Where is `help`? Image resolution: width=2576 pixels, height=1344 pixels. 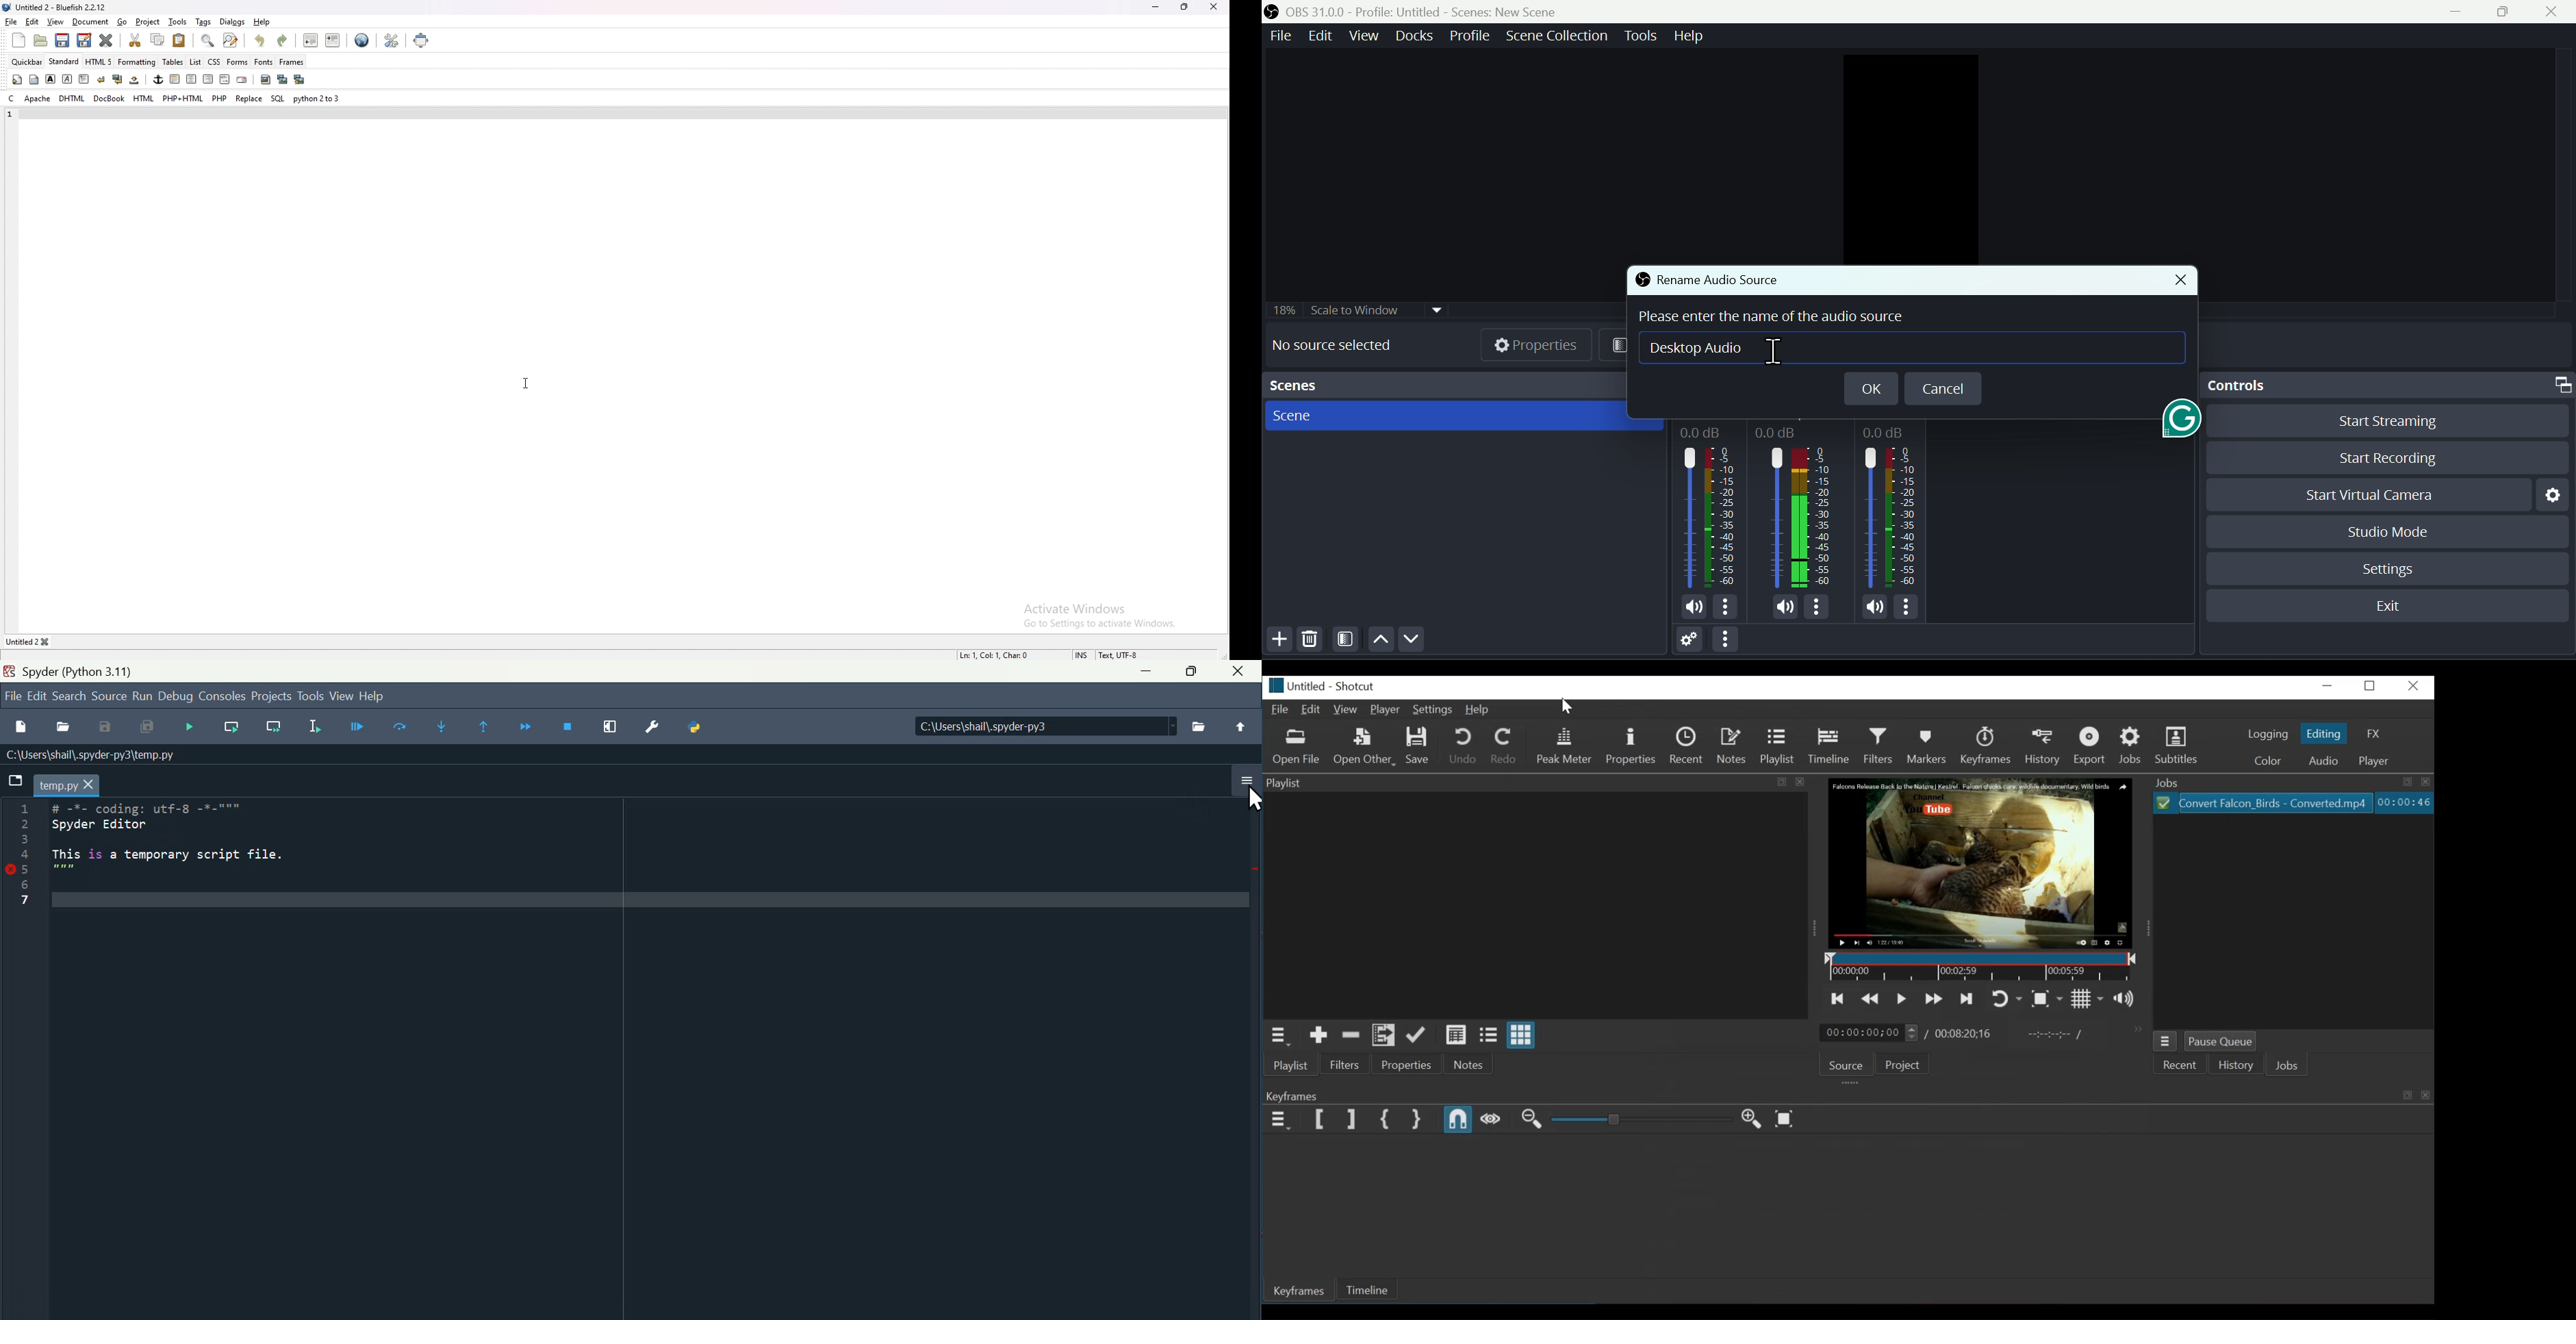
help is located at coordinates (1688, 38).